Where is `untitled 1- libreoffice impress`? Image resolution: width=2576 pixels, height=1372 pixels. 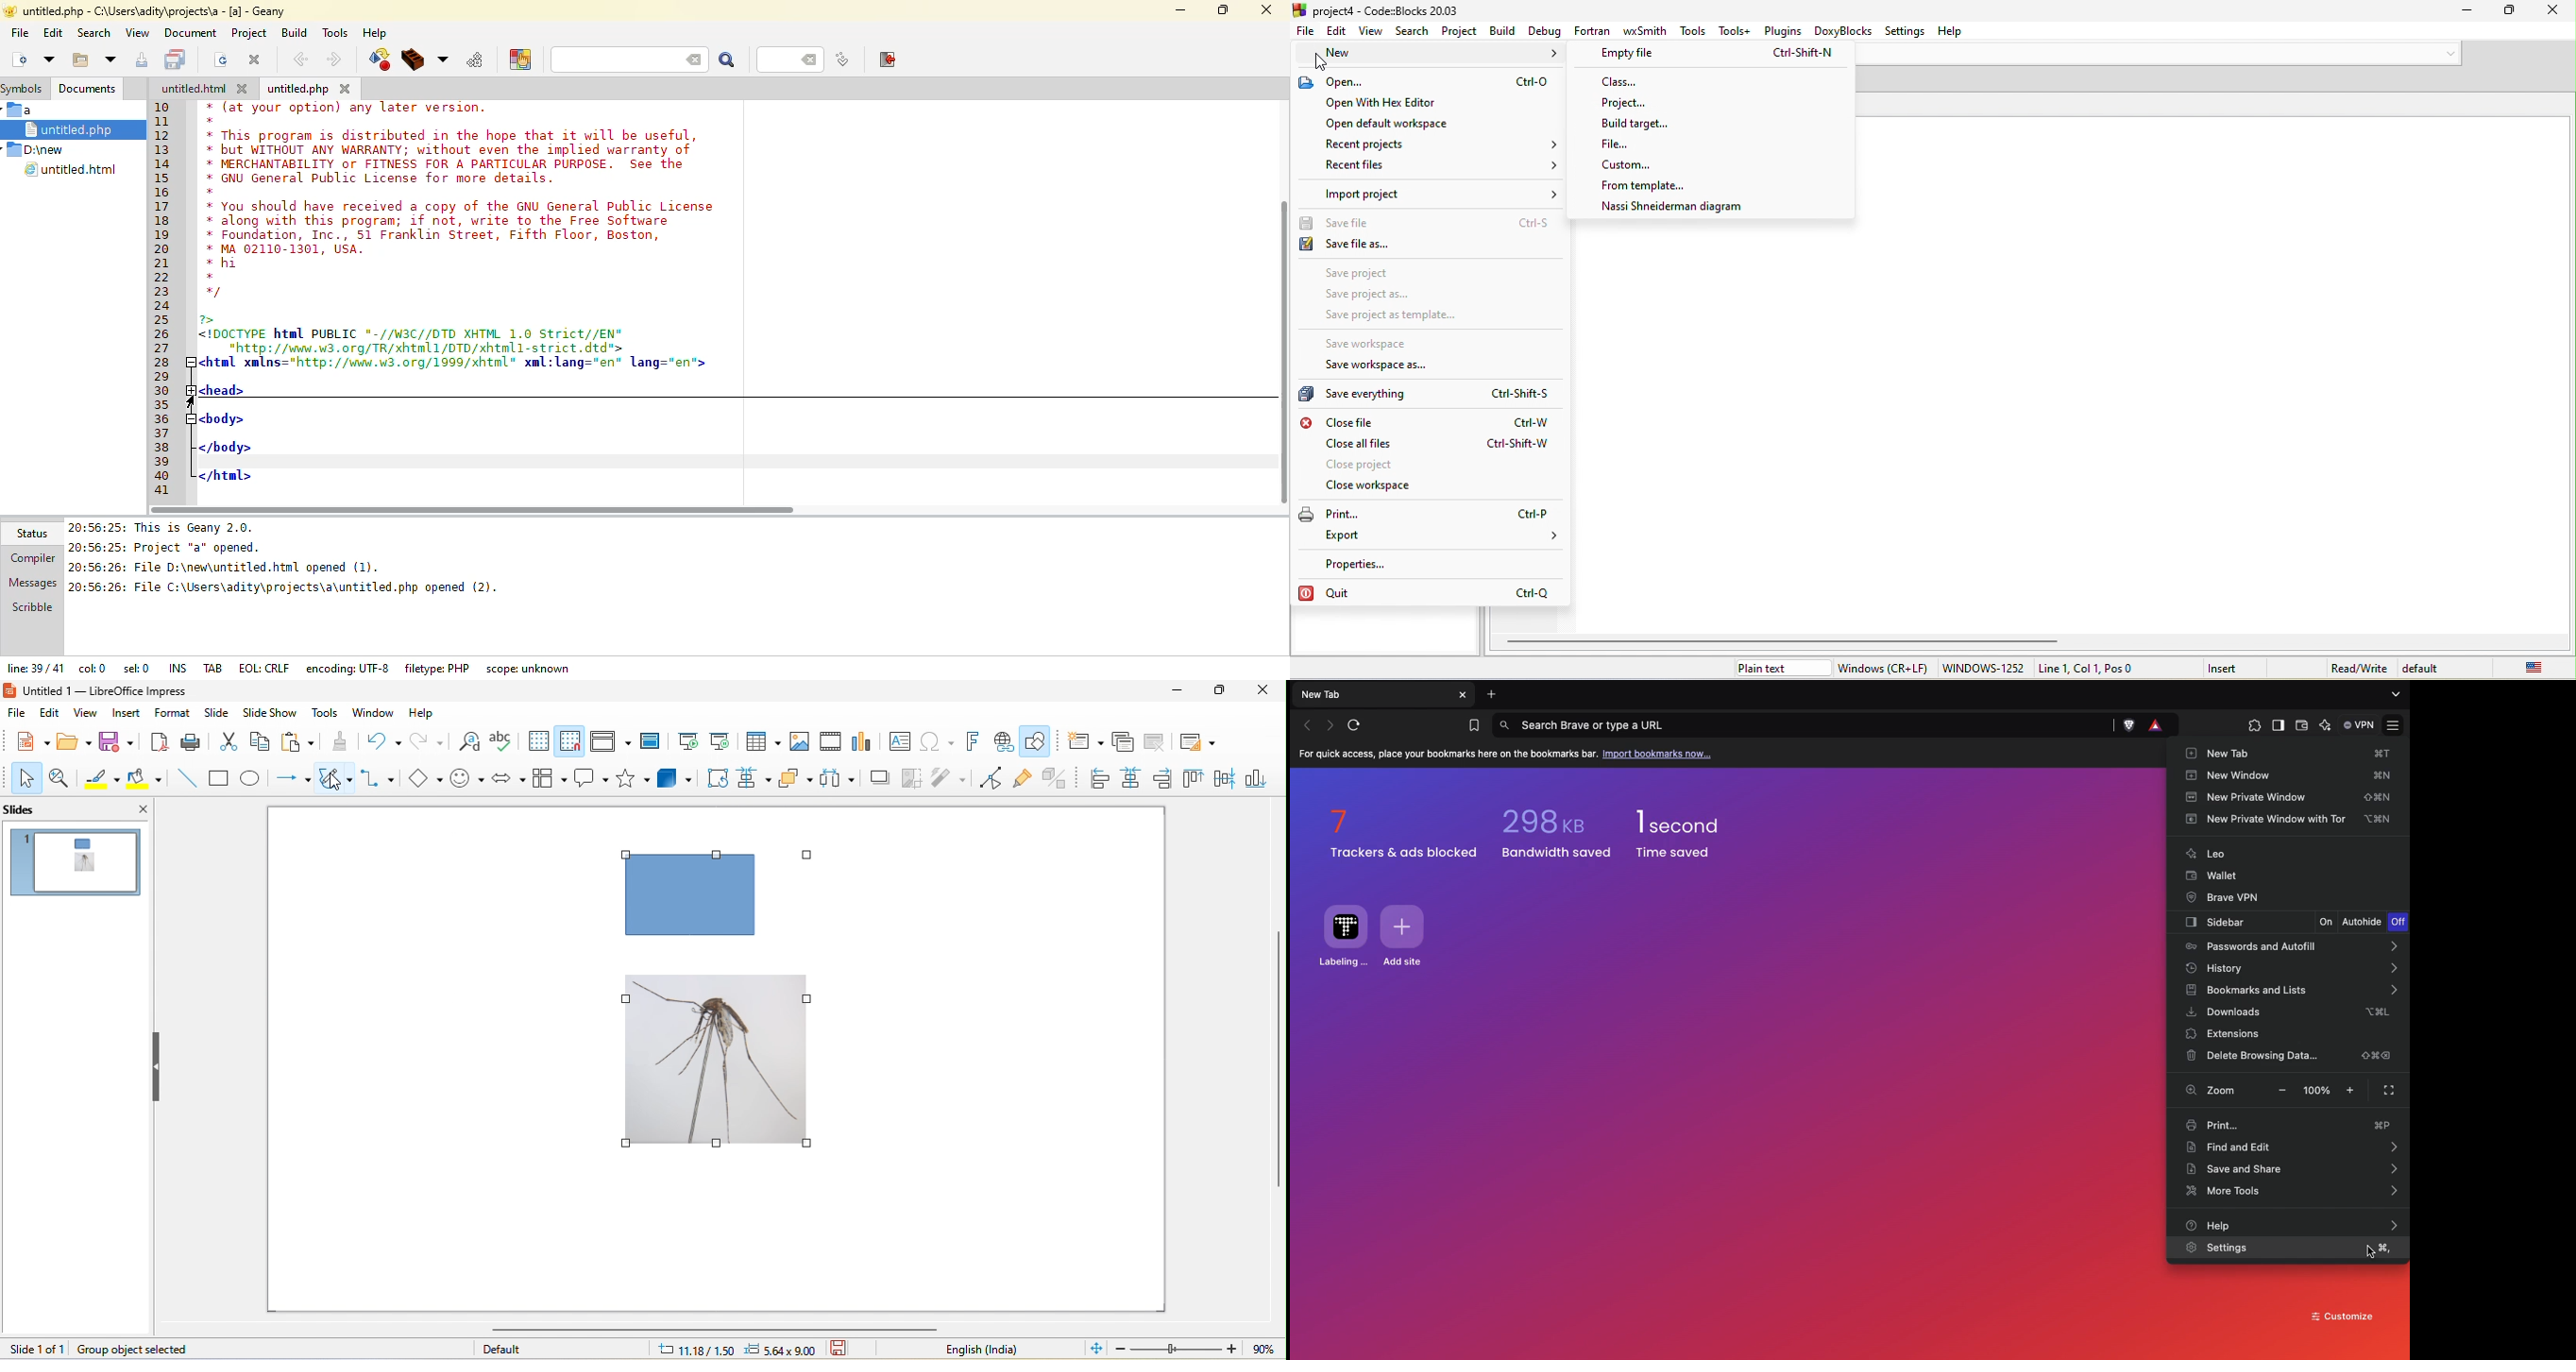
untitled 1- libreoffice impress is located at coordinates (119, 692).